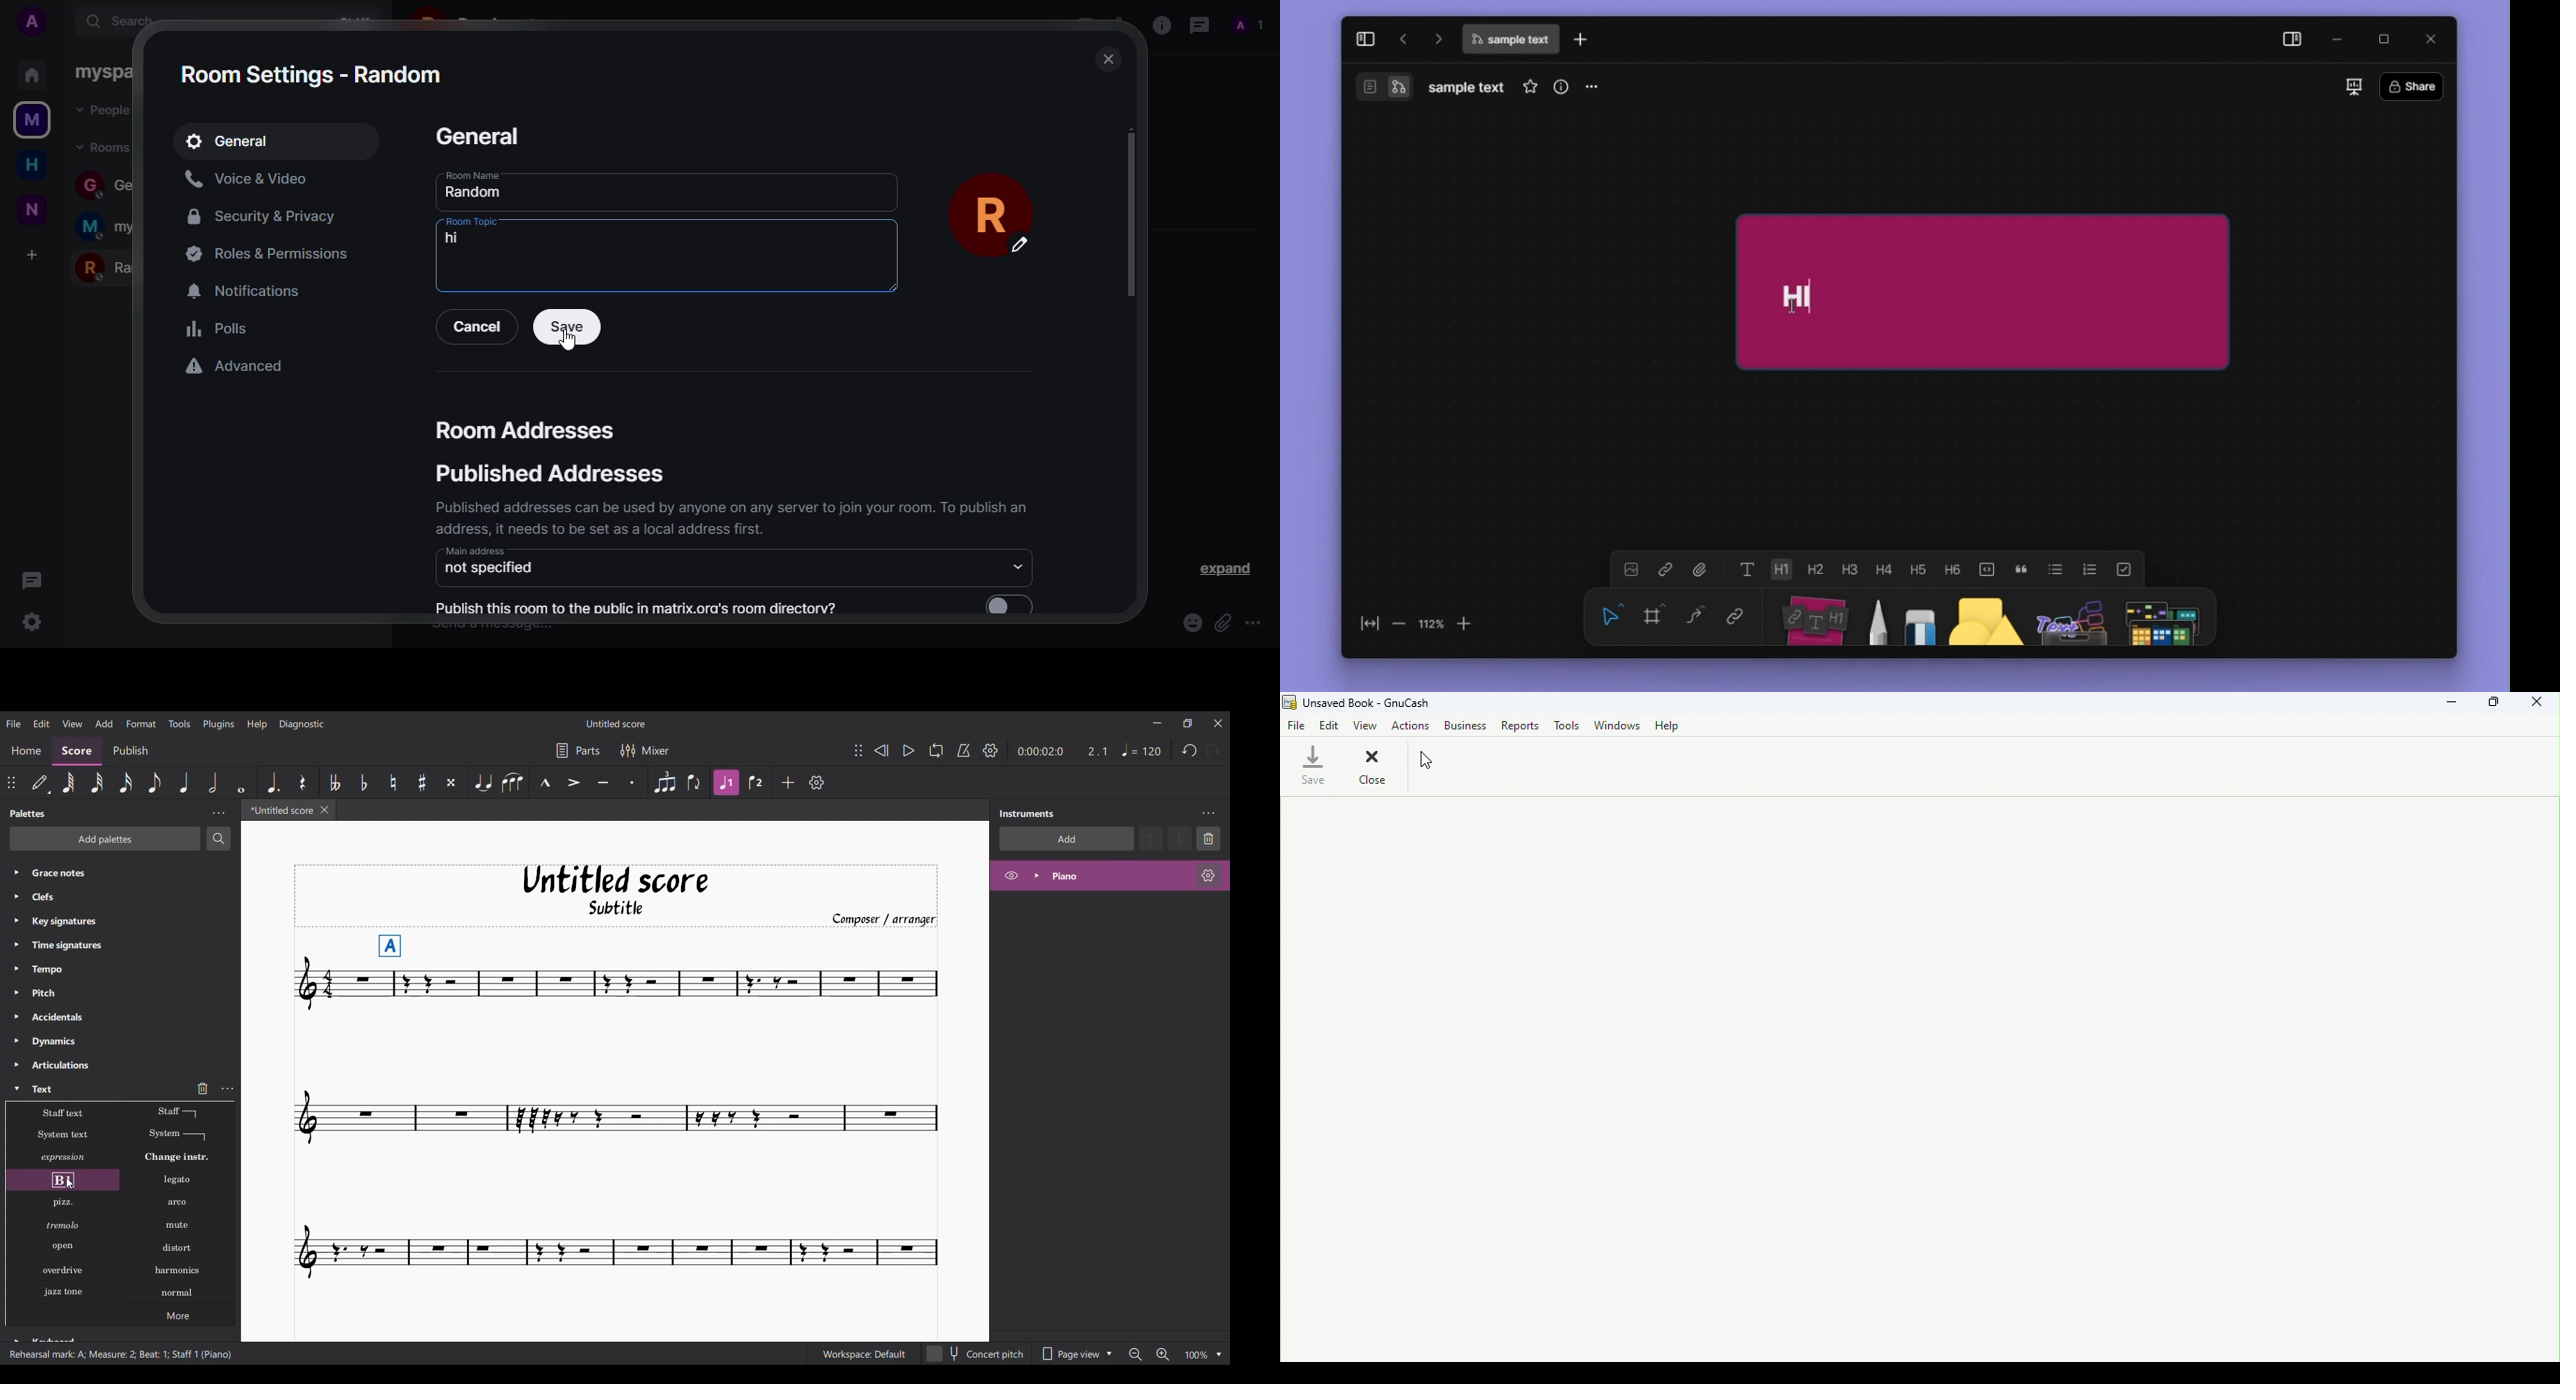  I want to click on Current selection highlighted on palette, so click(62, 1180).